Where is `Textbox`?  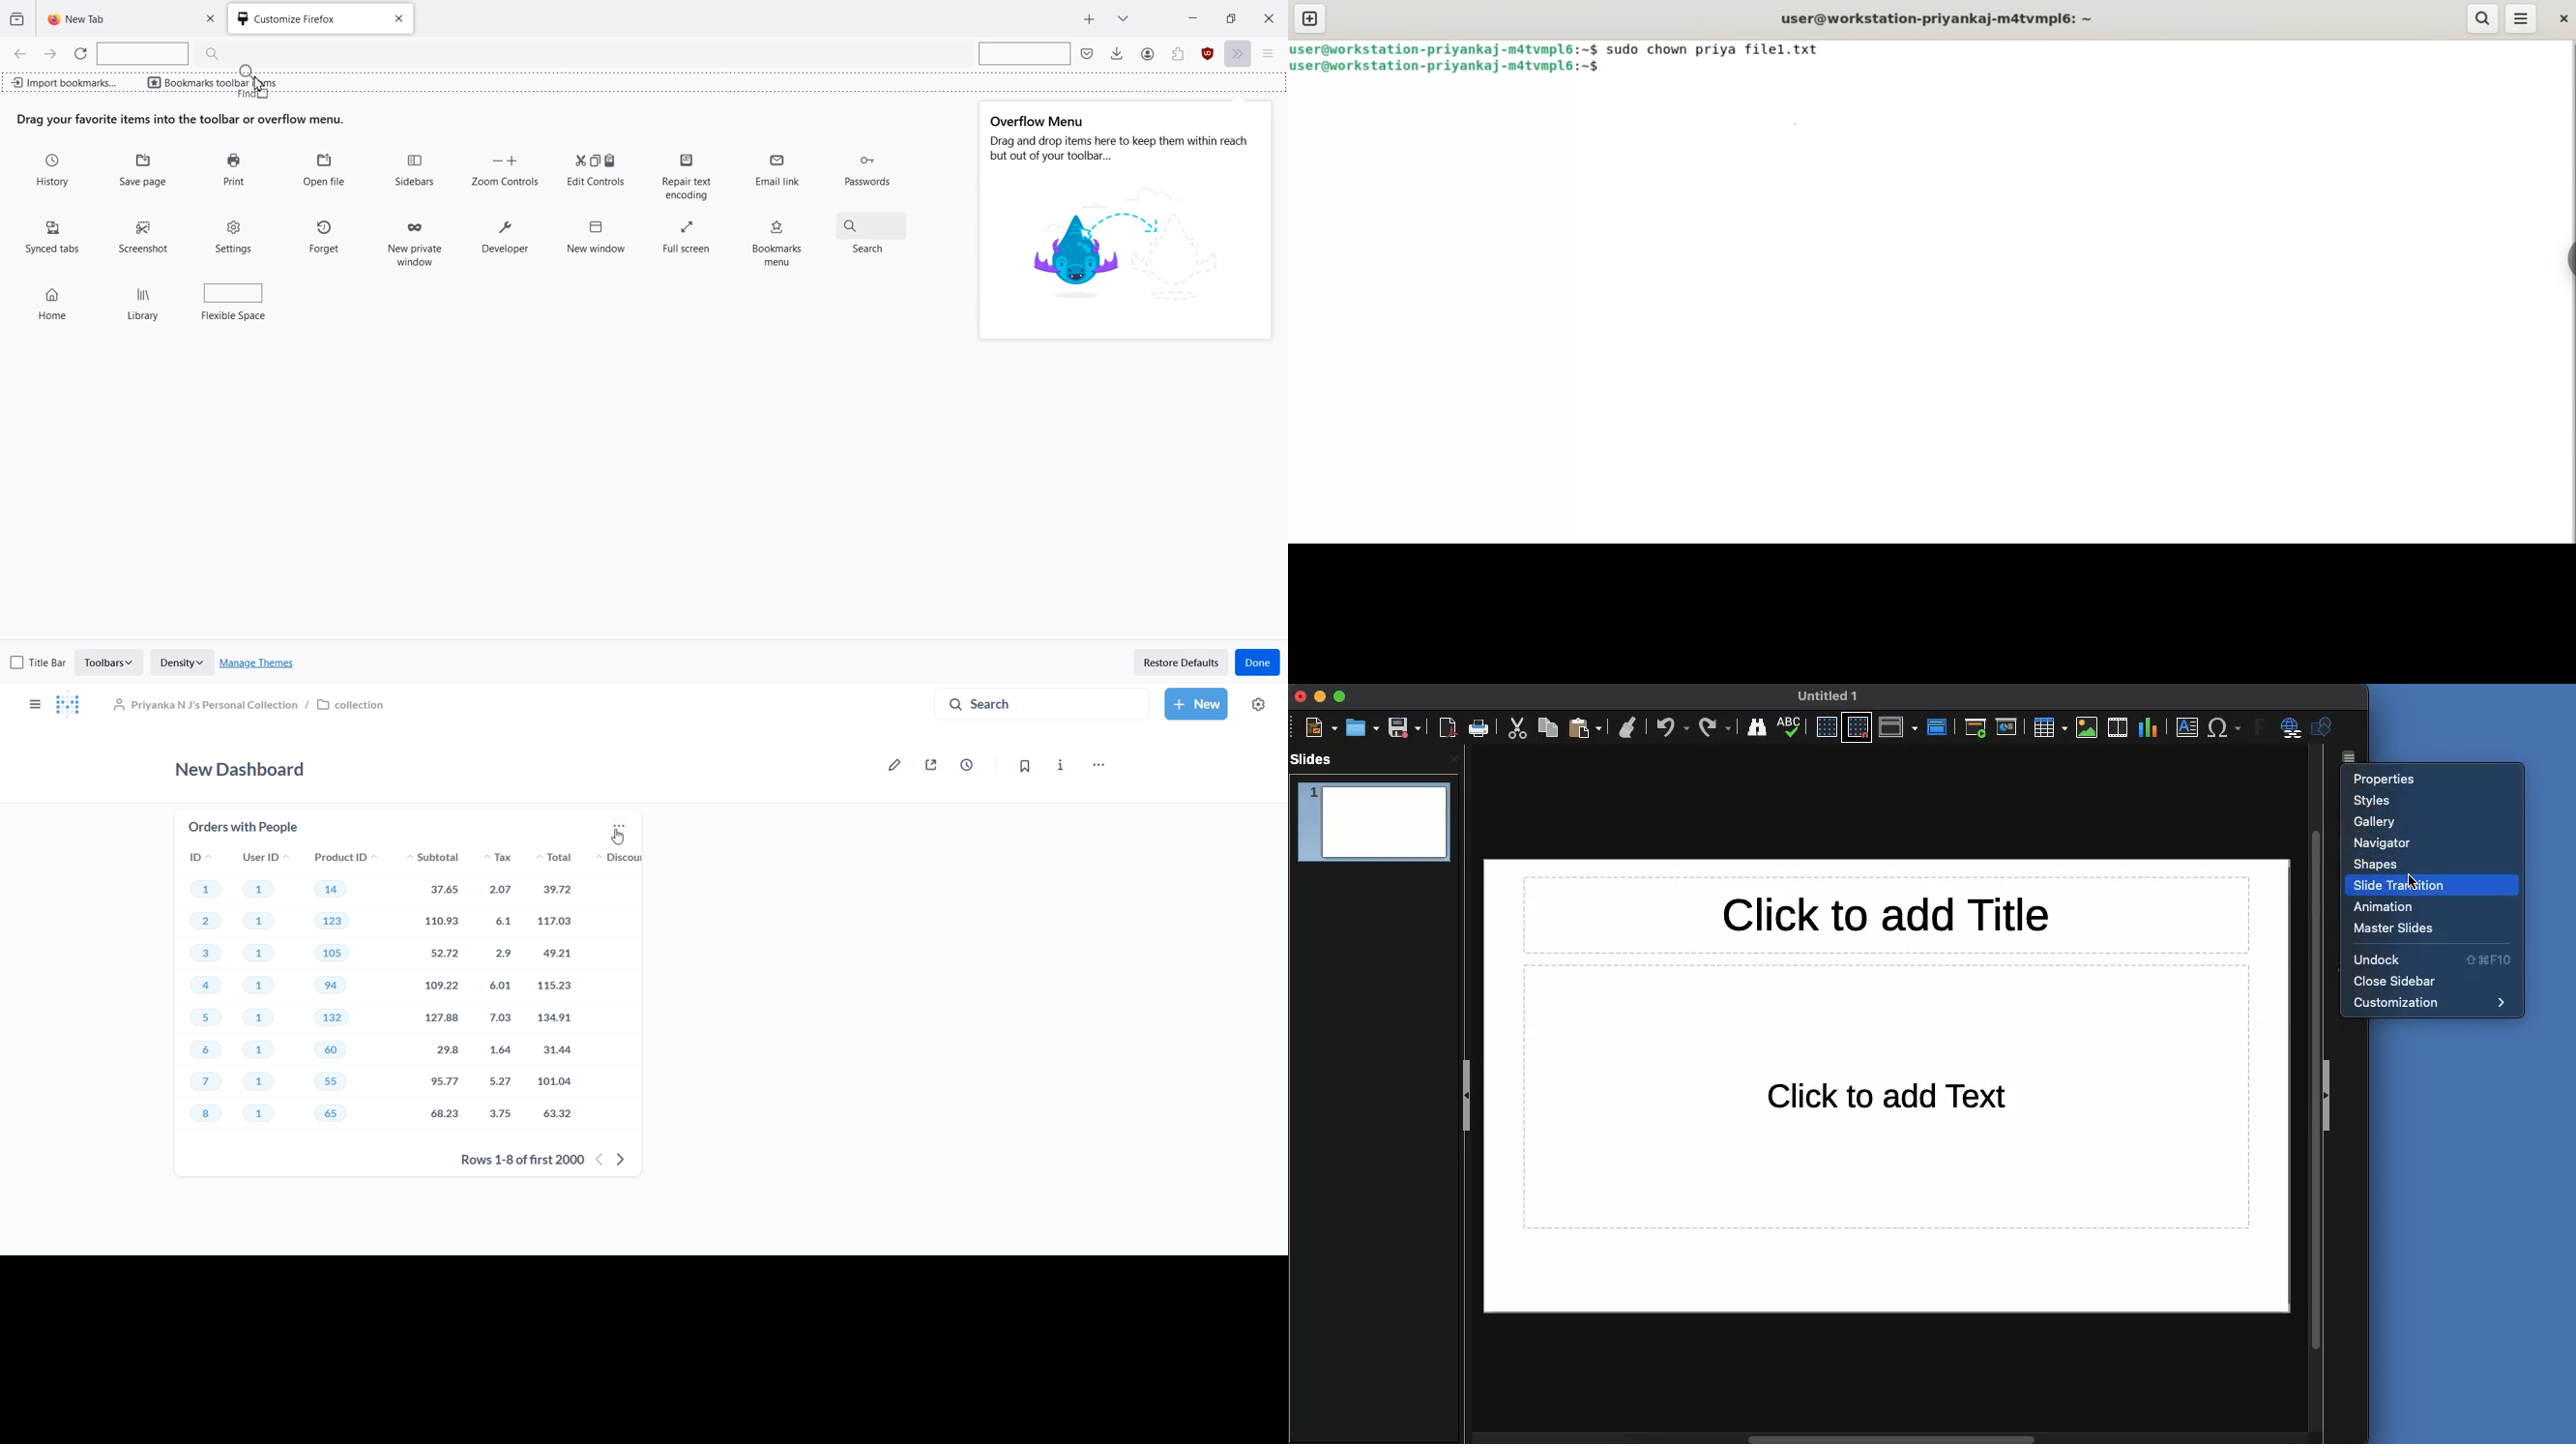
Textbox is located at coordinates (2188, 728).